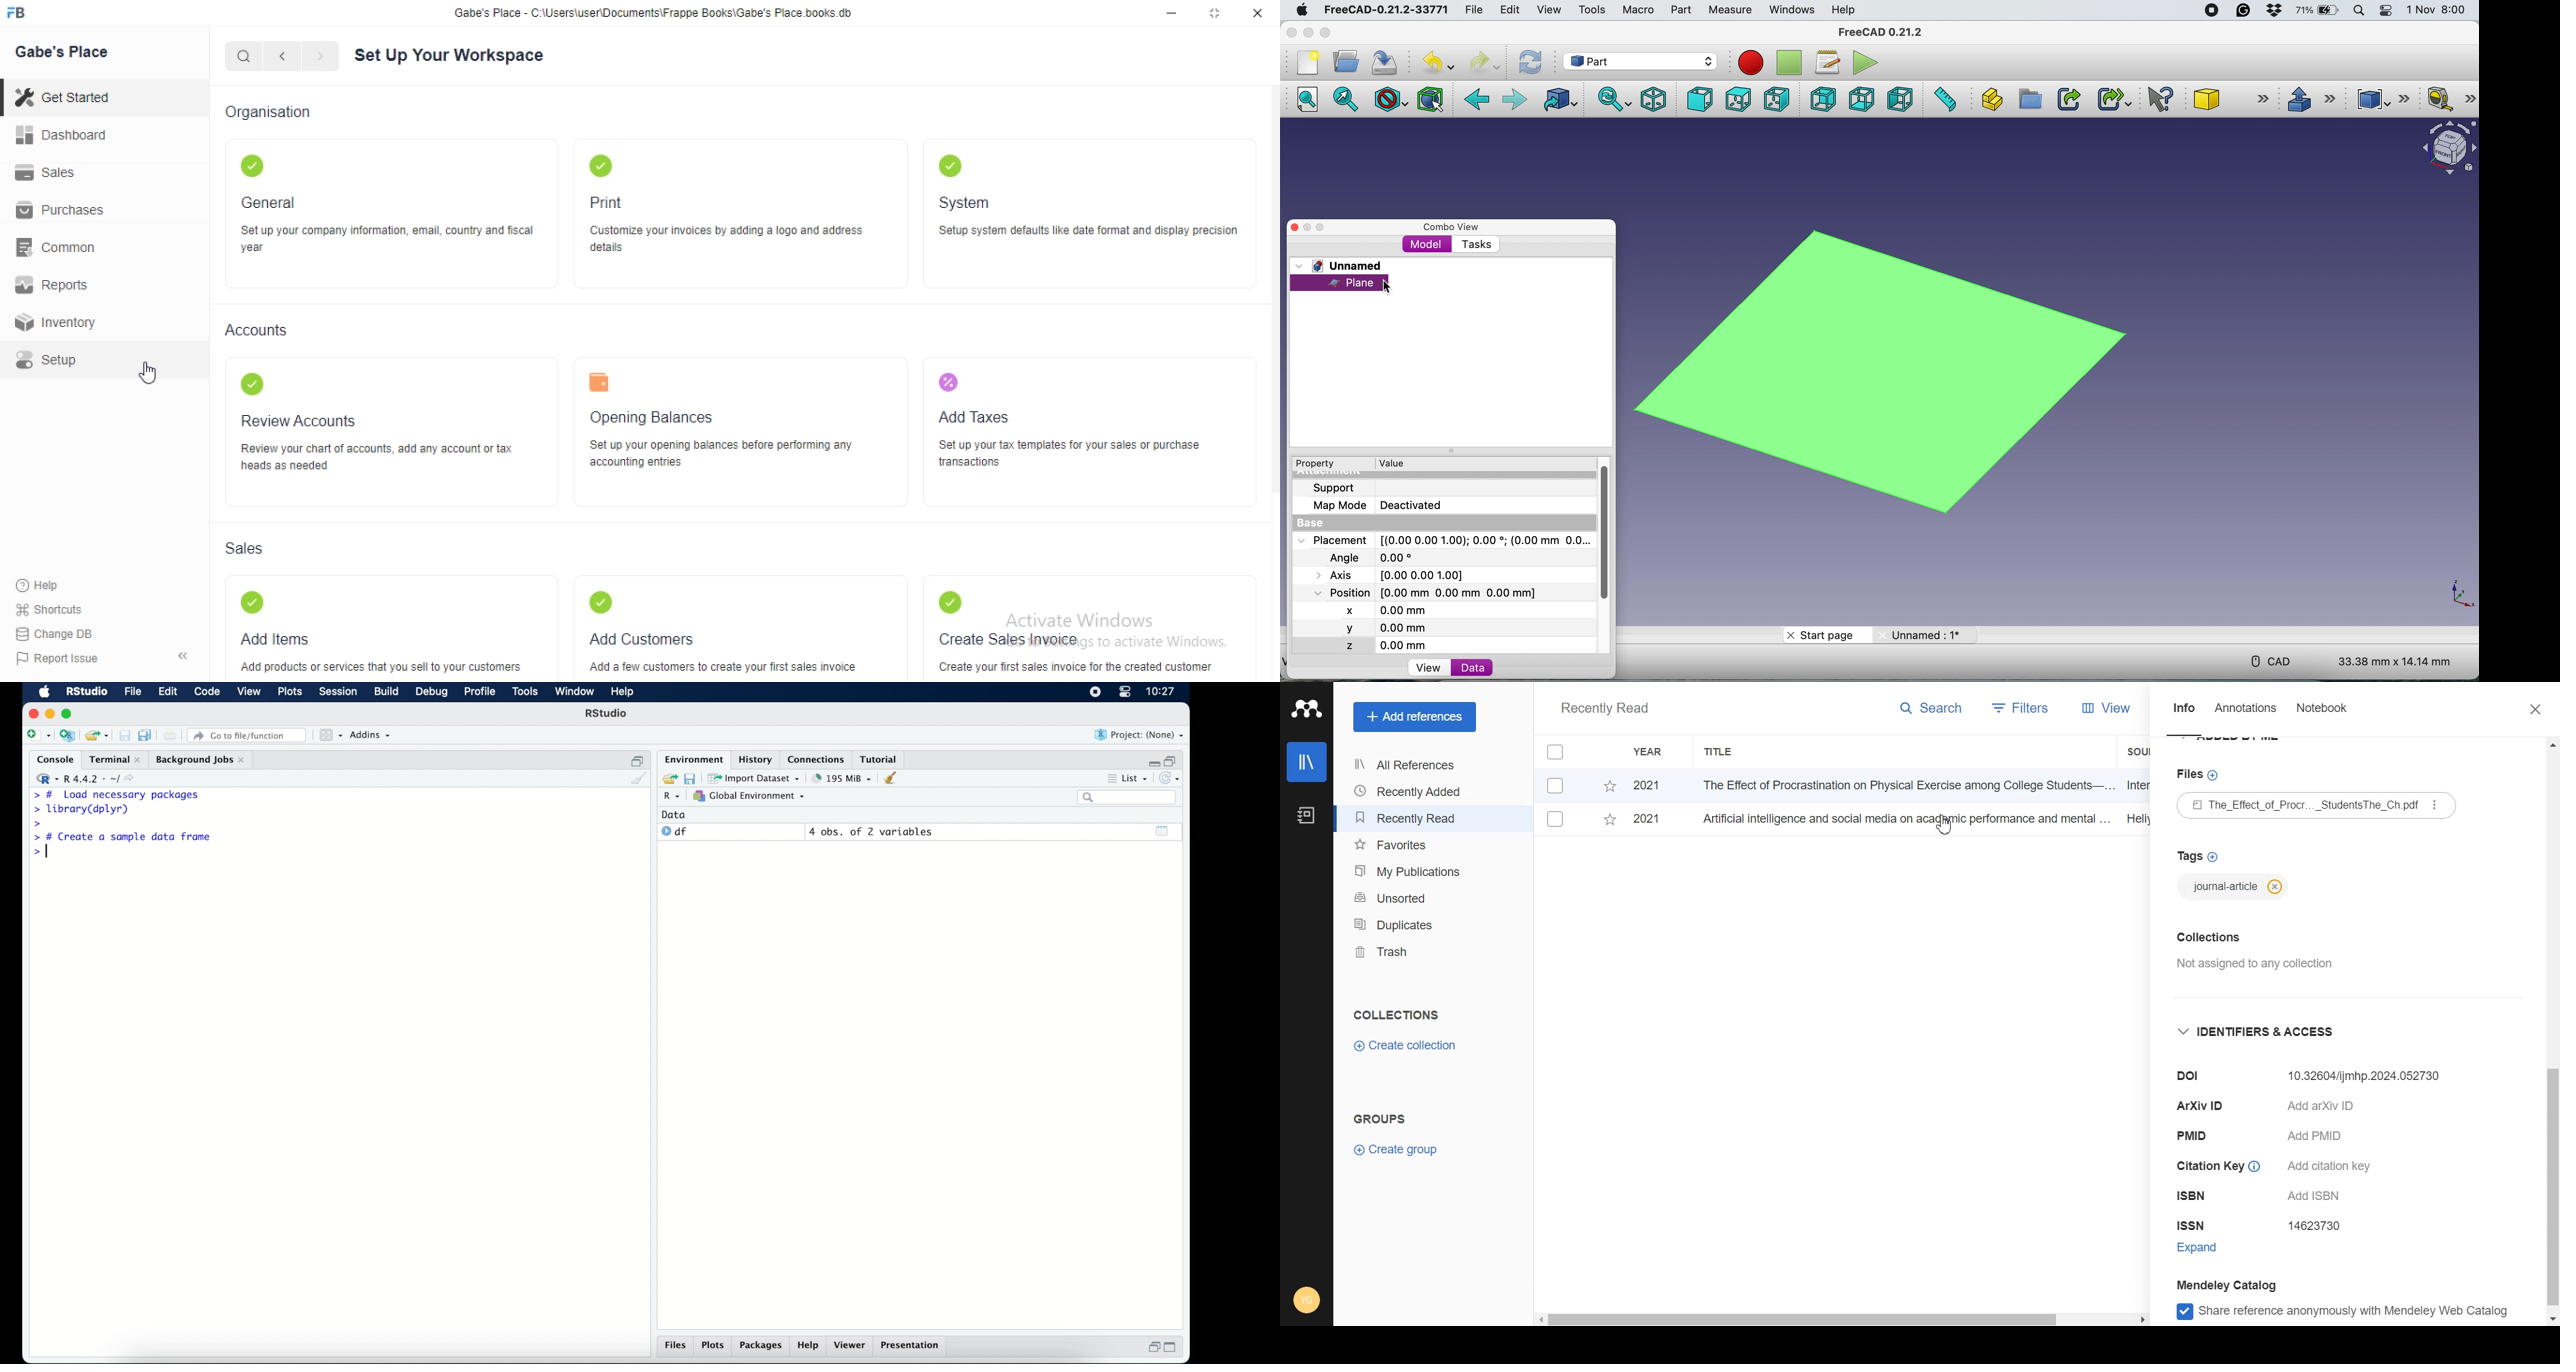 This screenshot has width=2576, height=1372. Describe the element at coordinates (1471, 10) in the screenshot. I see `file` at that location.